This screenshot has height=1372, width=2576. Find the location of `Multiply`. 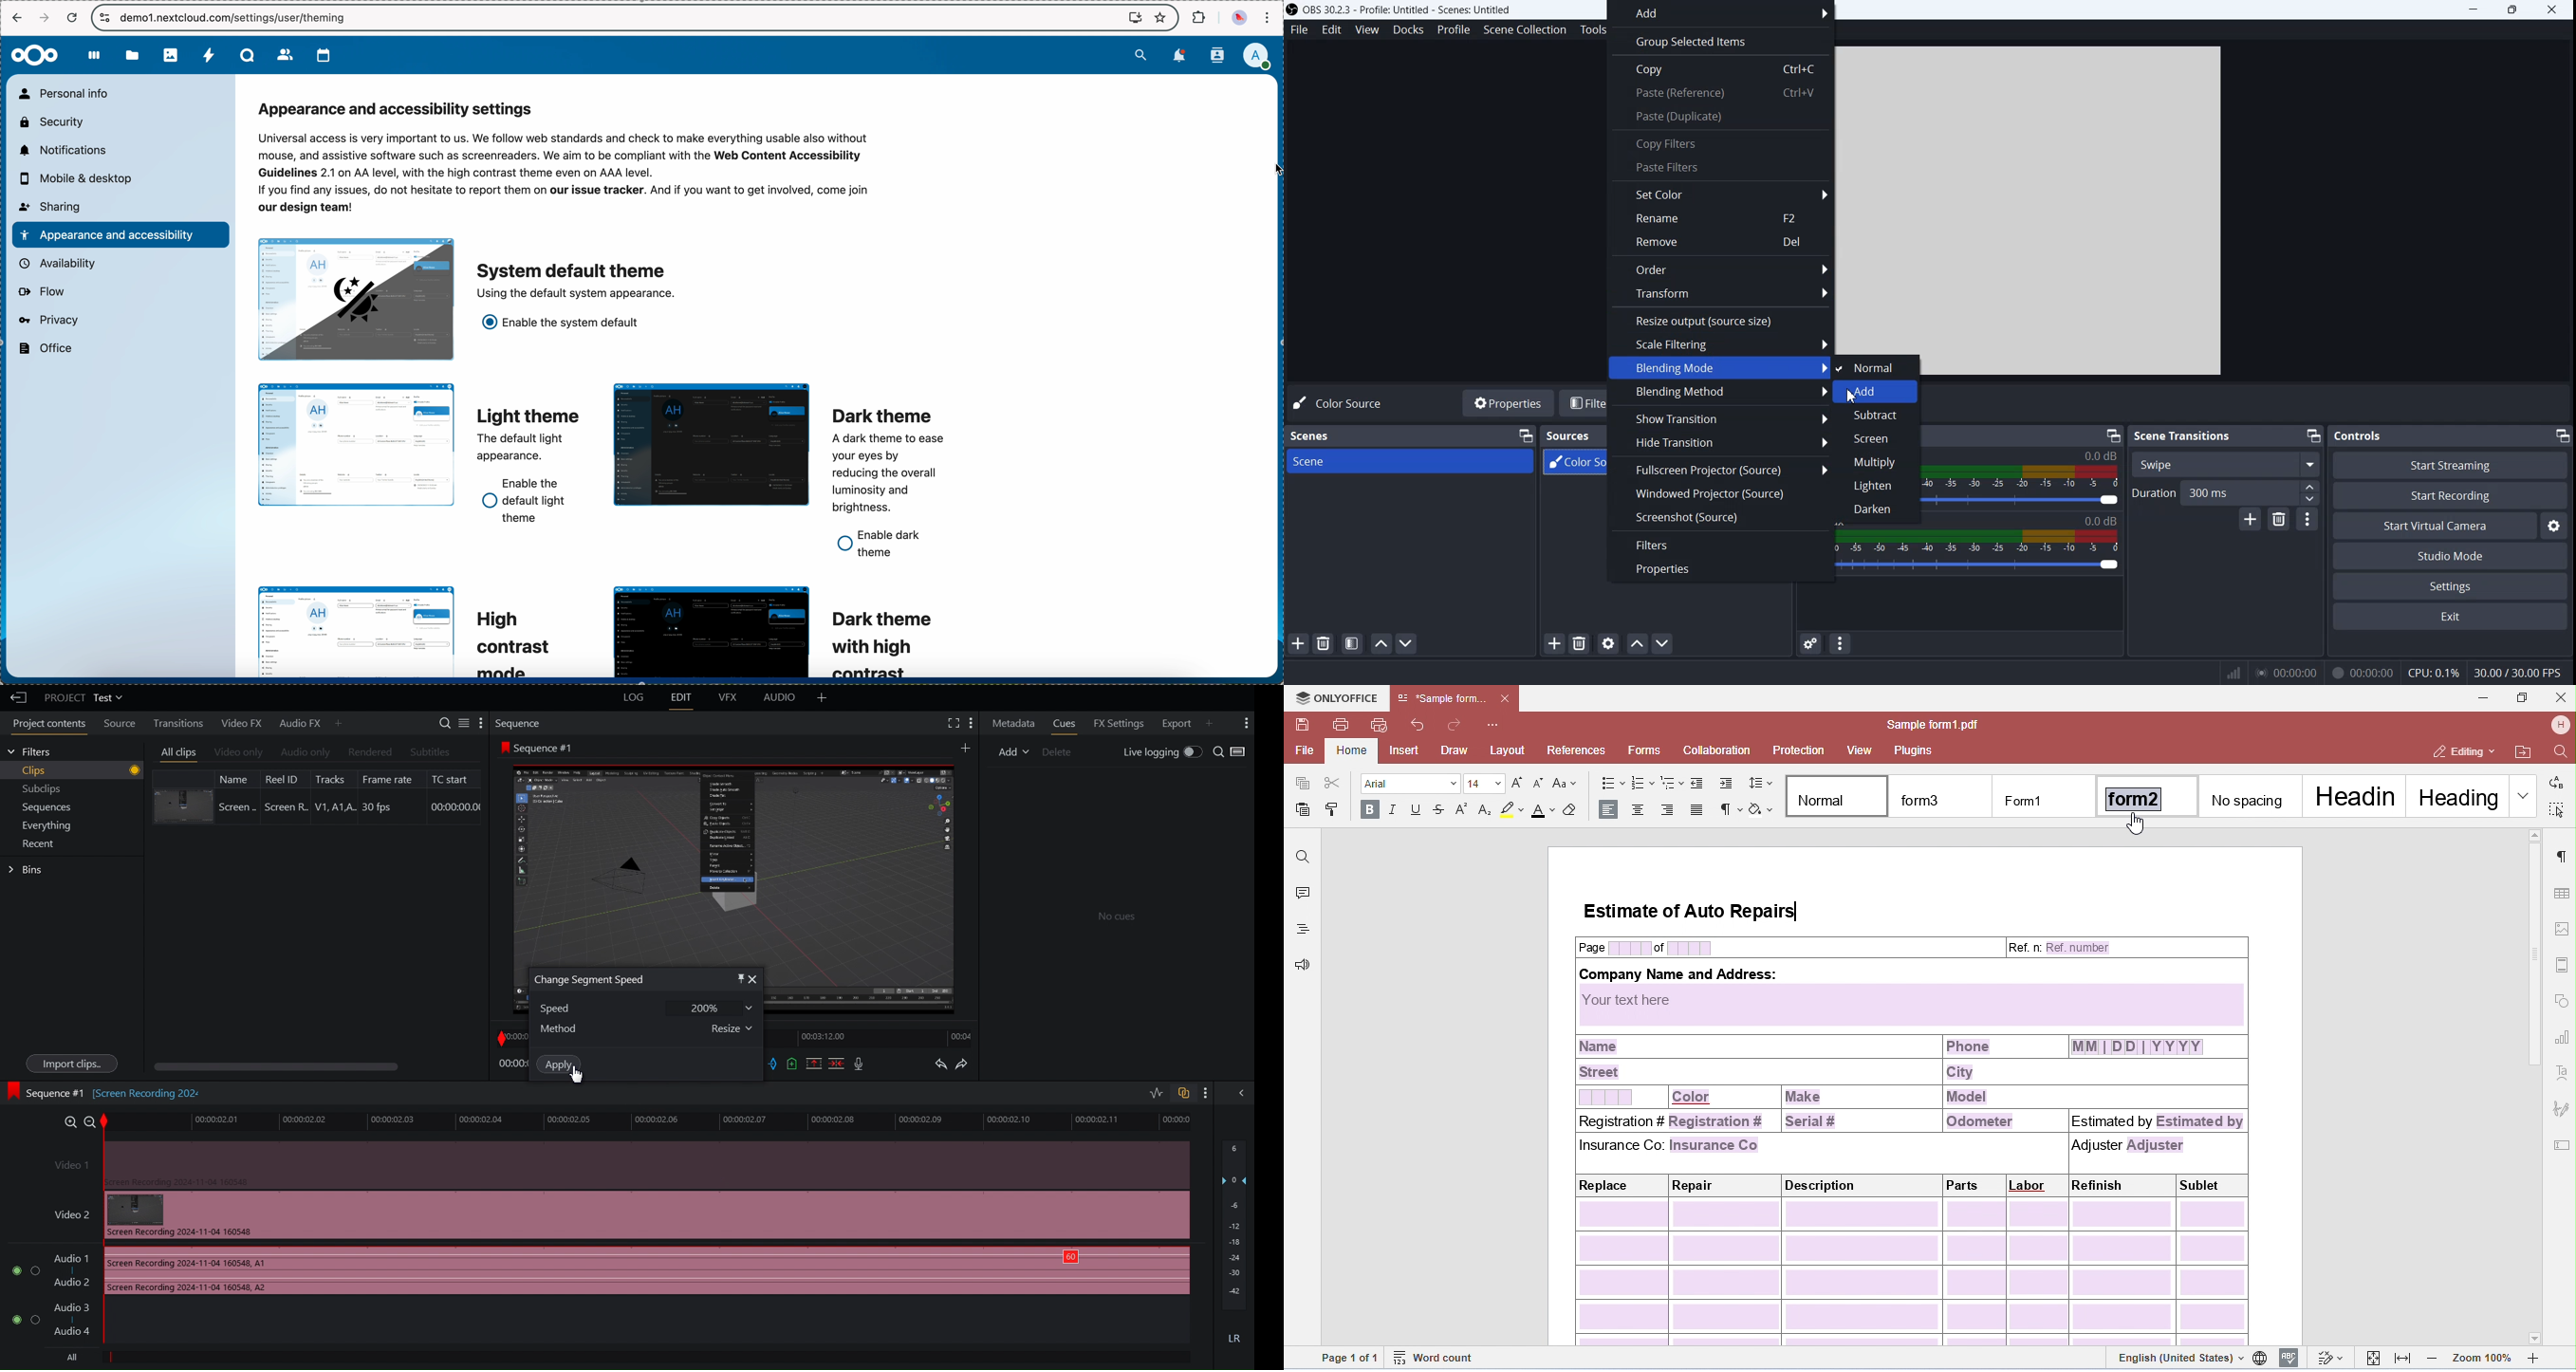

Multiply is located at coordinates (1879, 461).